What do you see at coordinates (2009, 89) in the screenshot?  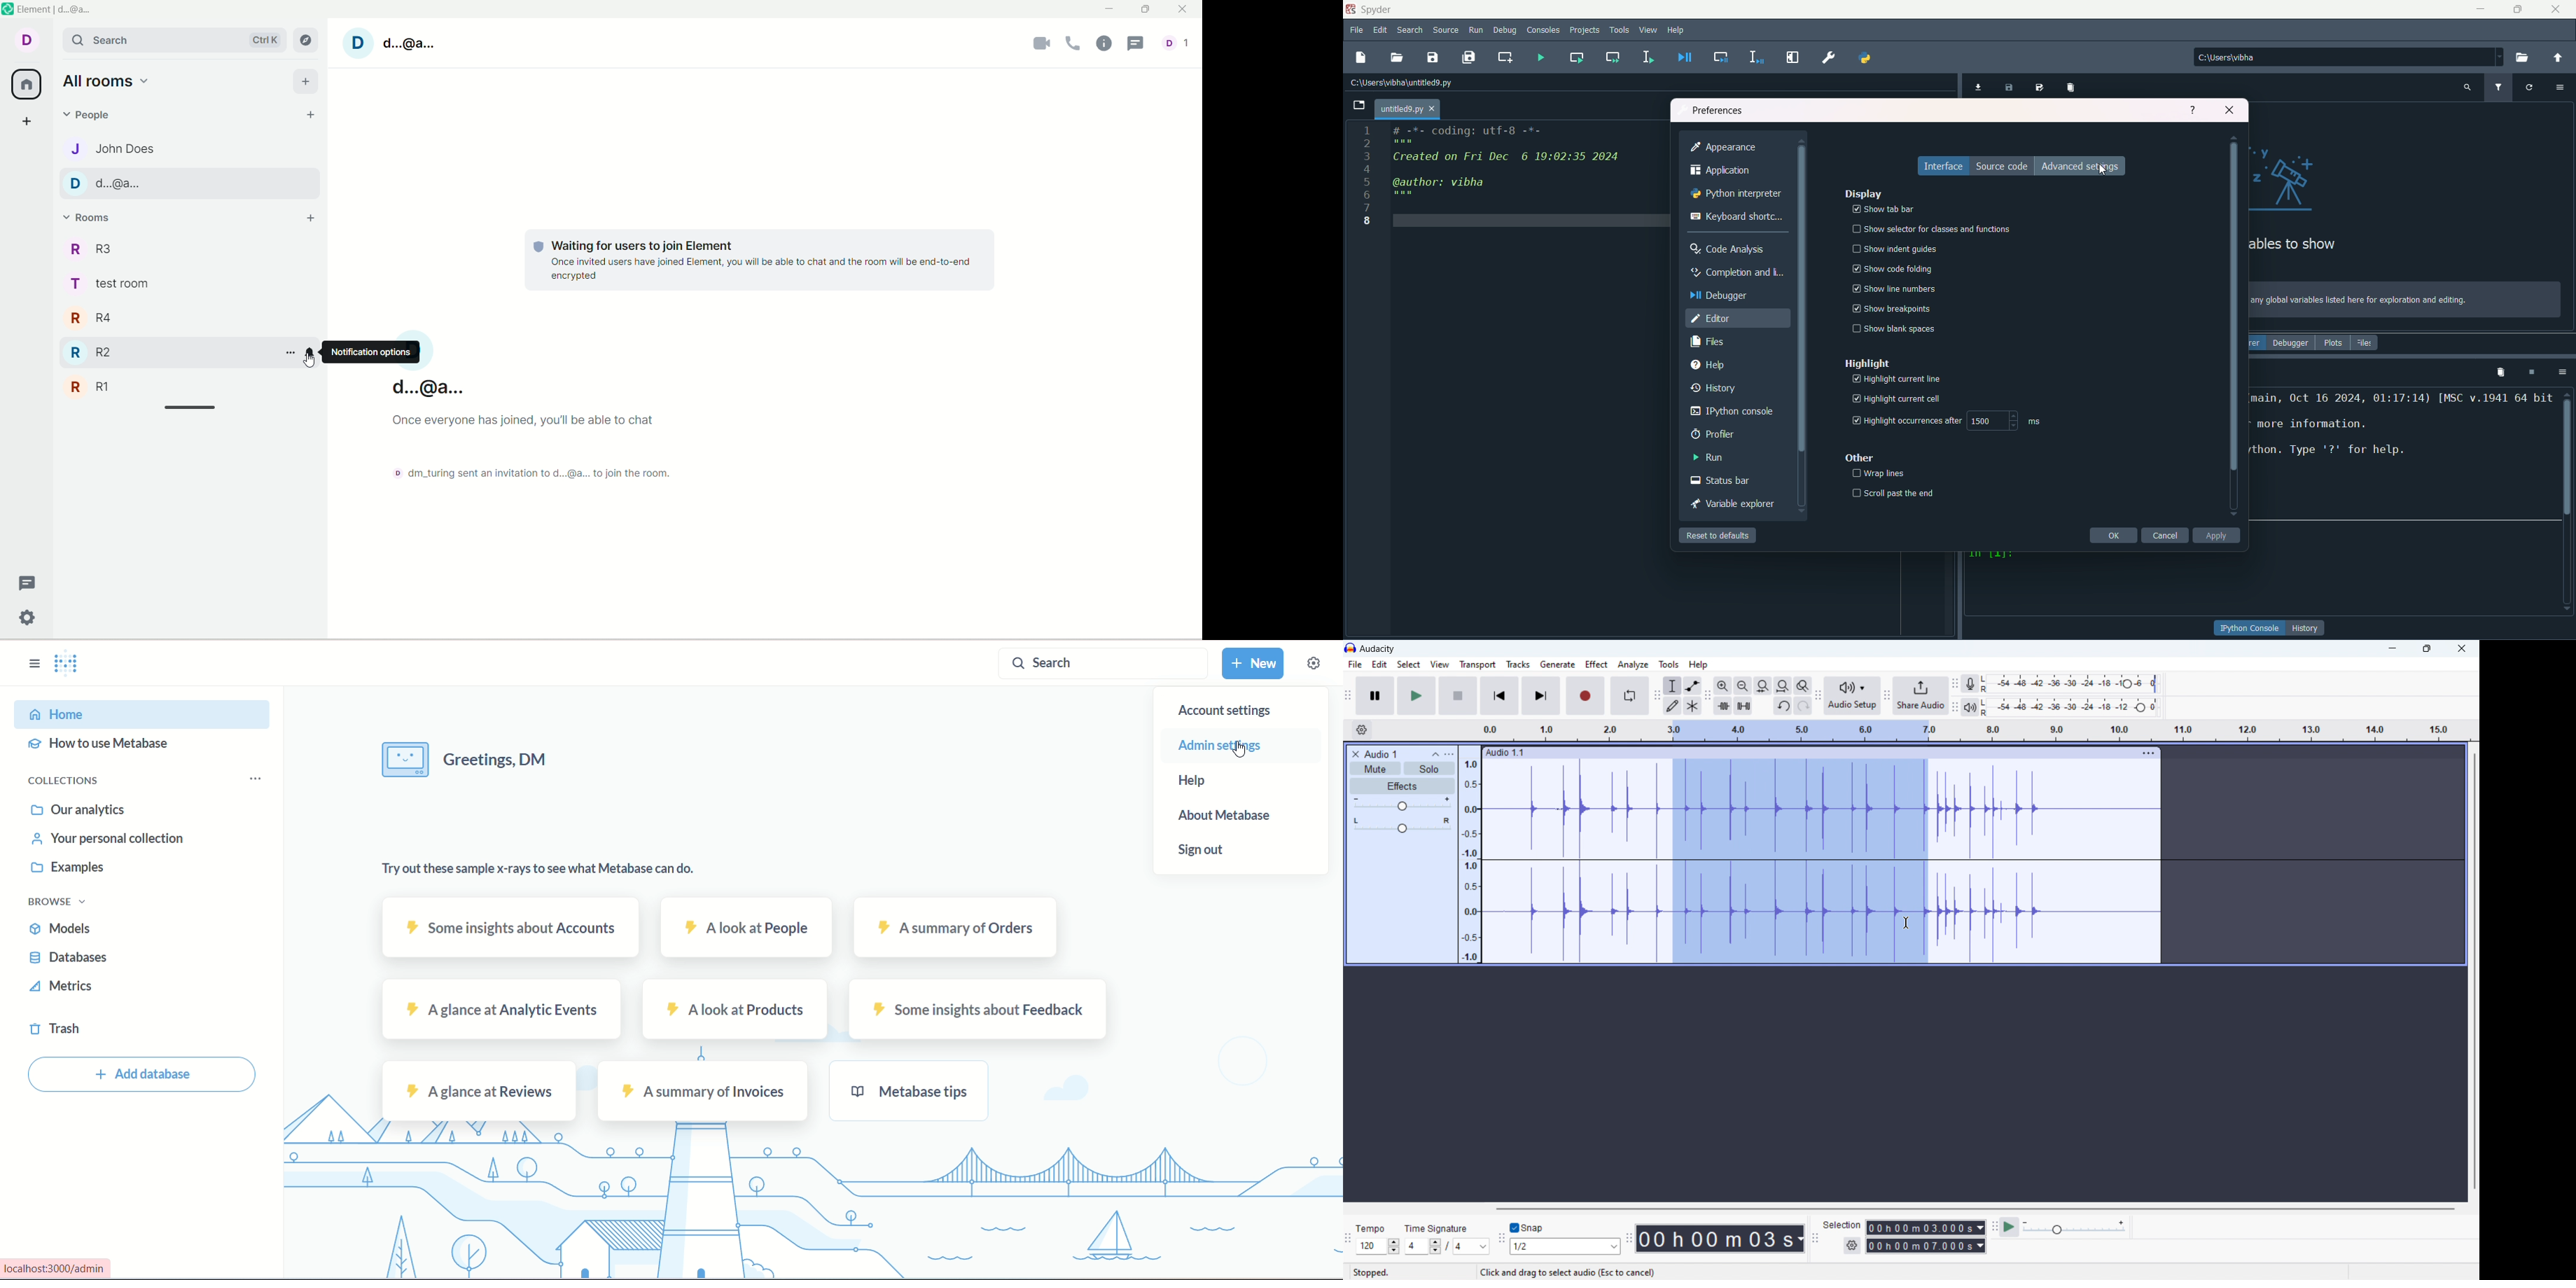 I see `save data` at bounding box center [2009, 89].